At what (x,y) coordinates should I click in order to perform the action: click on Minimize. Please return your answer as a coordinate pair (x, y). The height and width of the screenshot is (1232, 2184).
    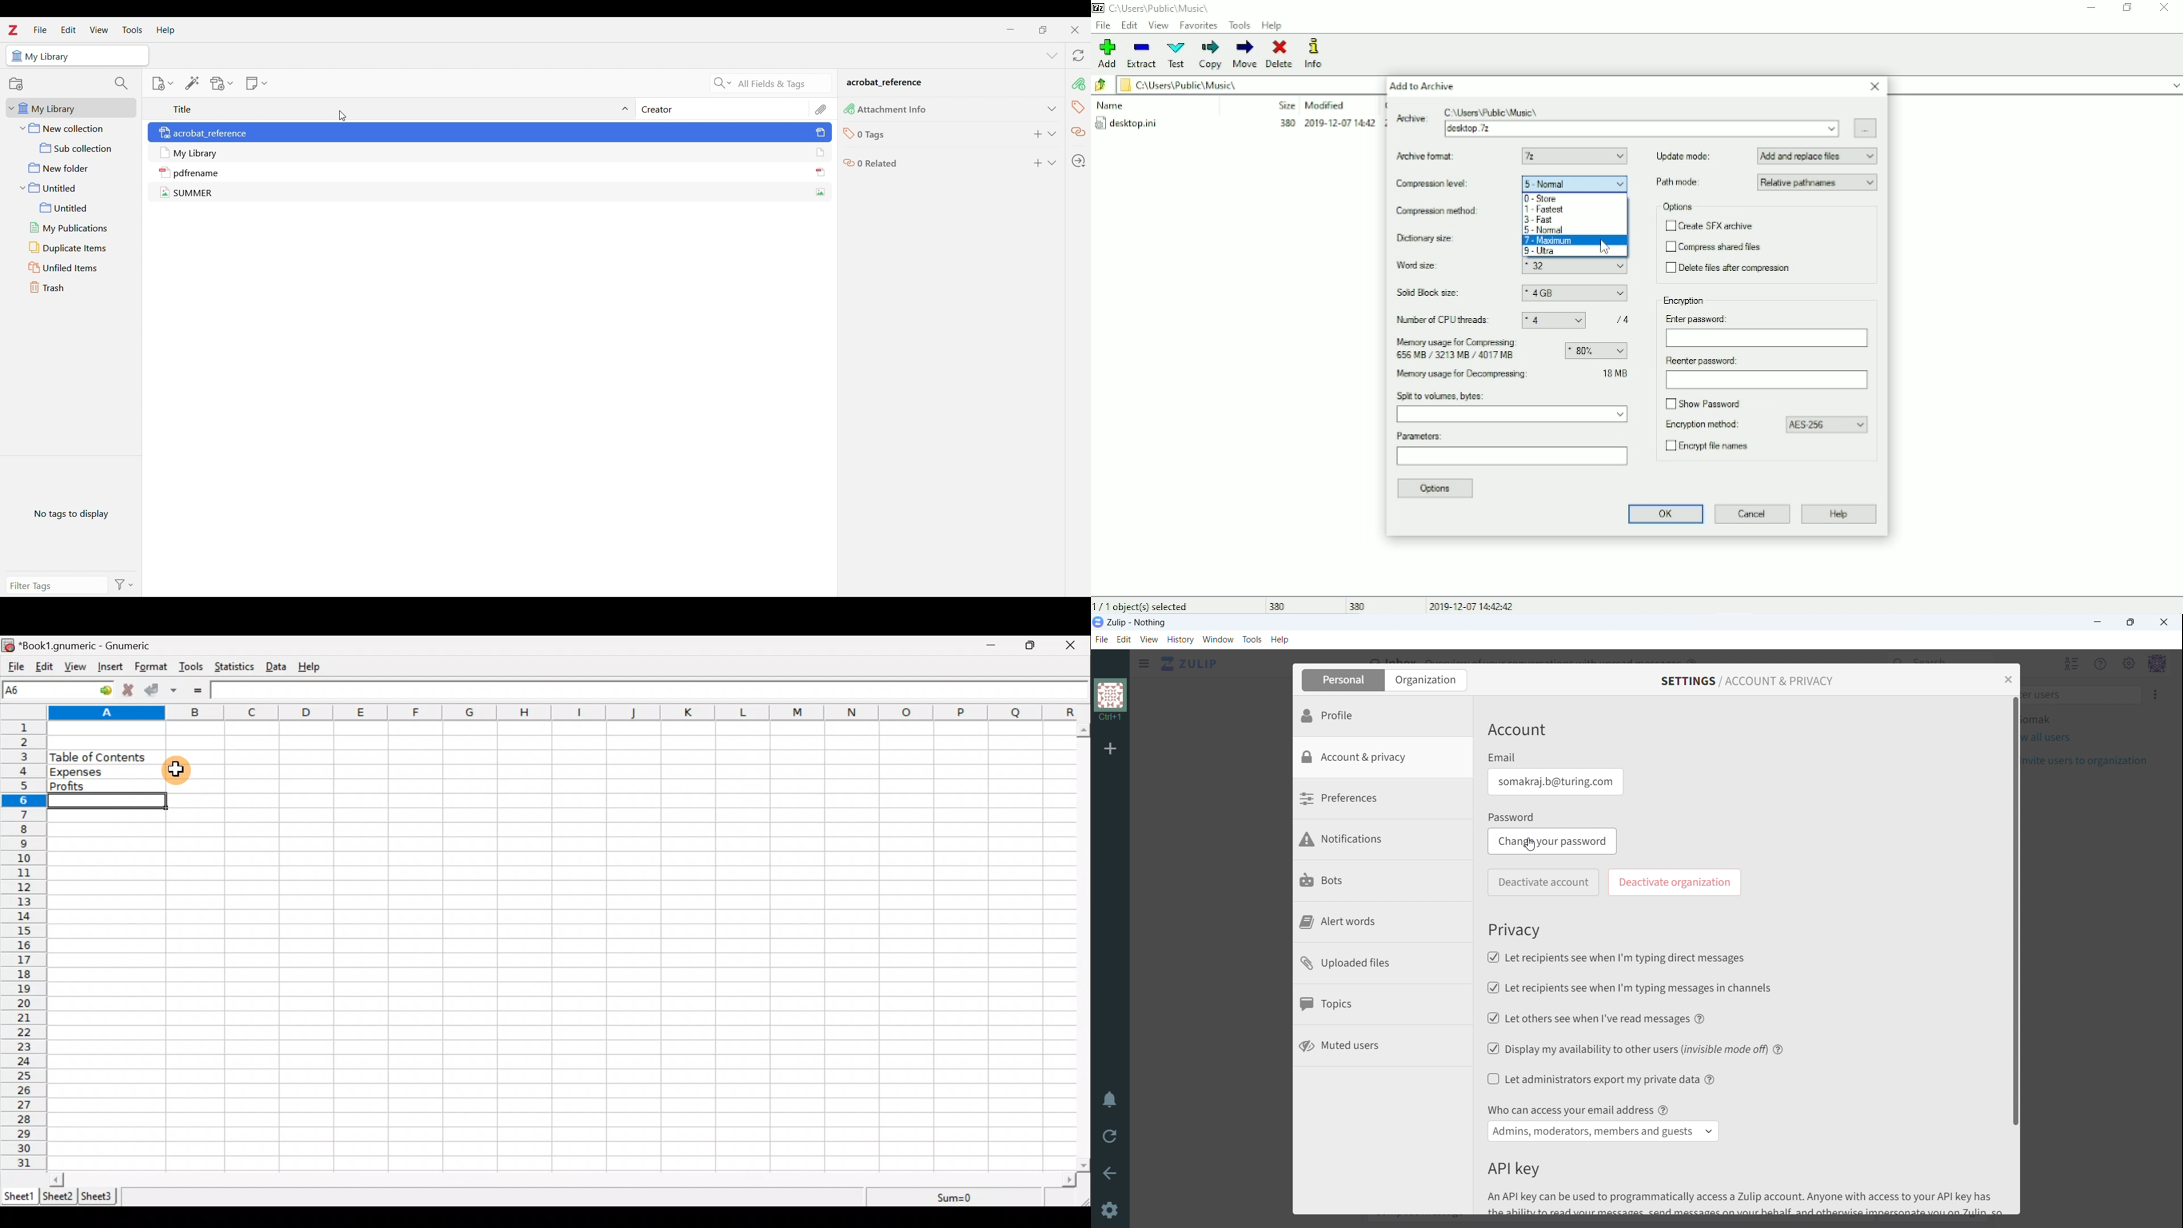
    Looking at the image, I should click on (992, 646).